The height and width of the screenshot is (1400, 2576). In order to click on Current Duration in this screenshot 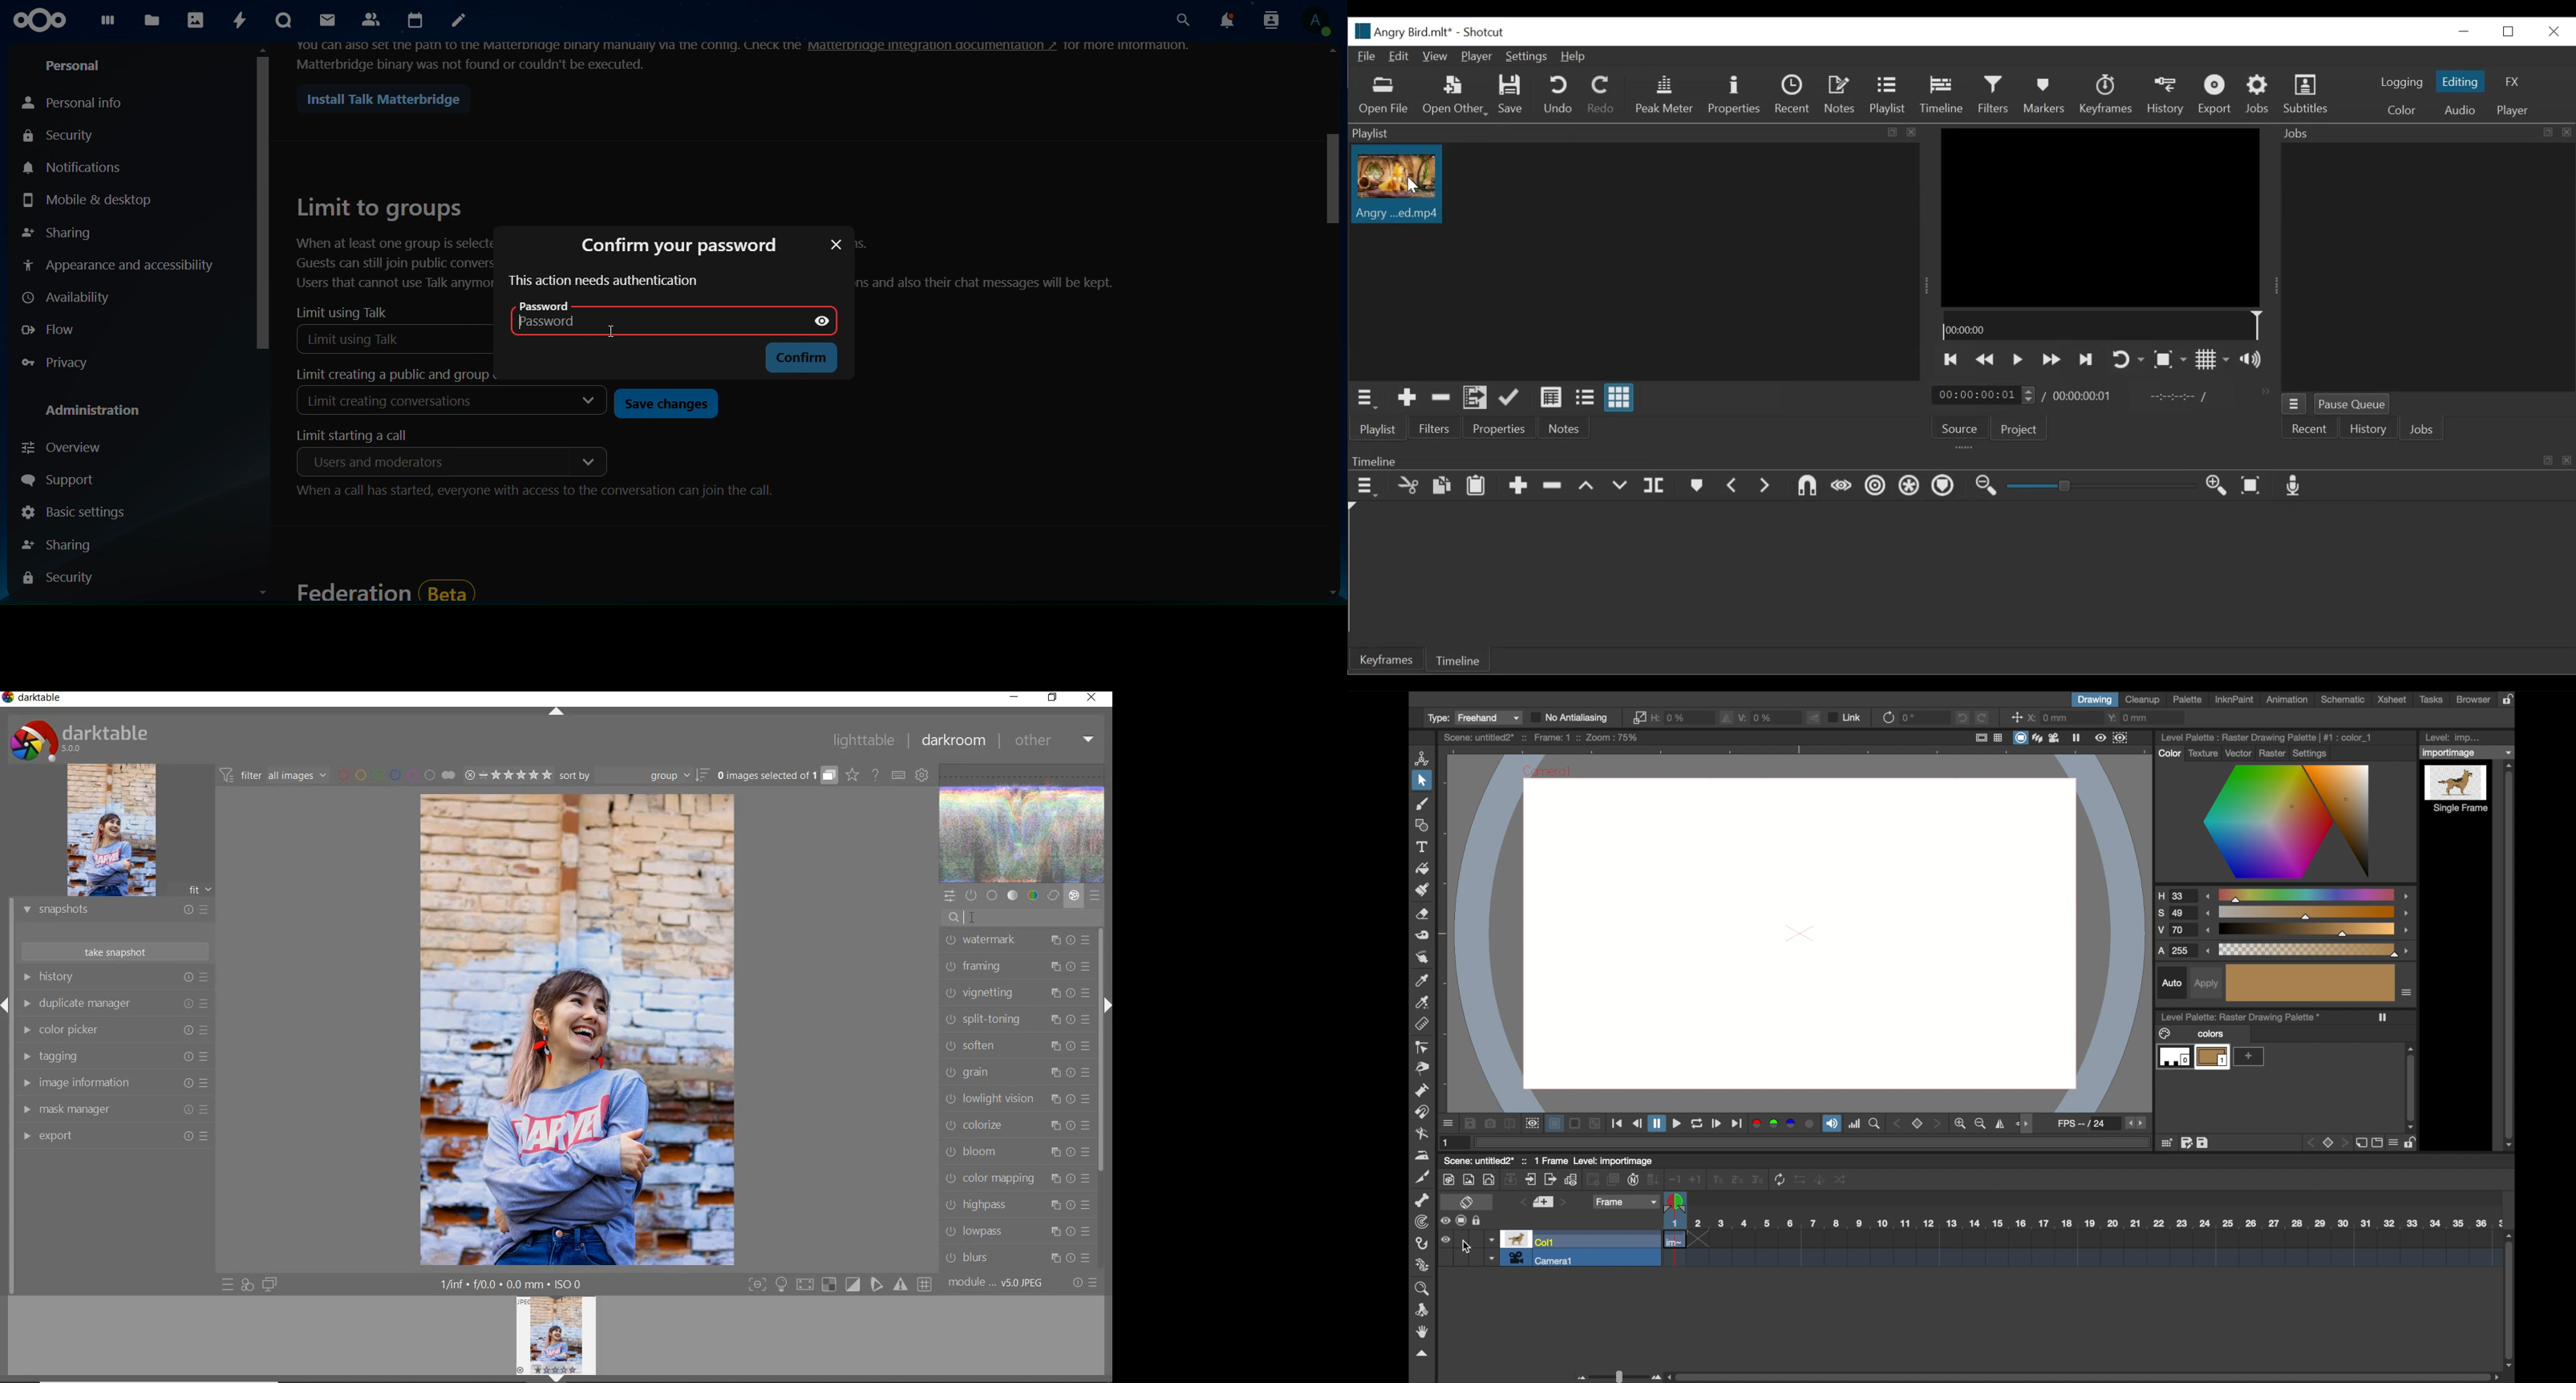, I will do `click(1984, 394)`.